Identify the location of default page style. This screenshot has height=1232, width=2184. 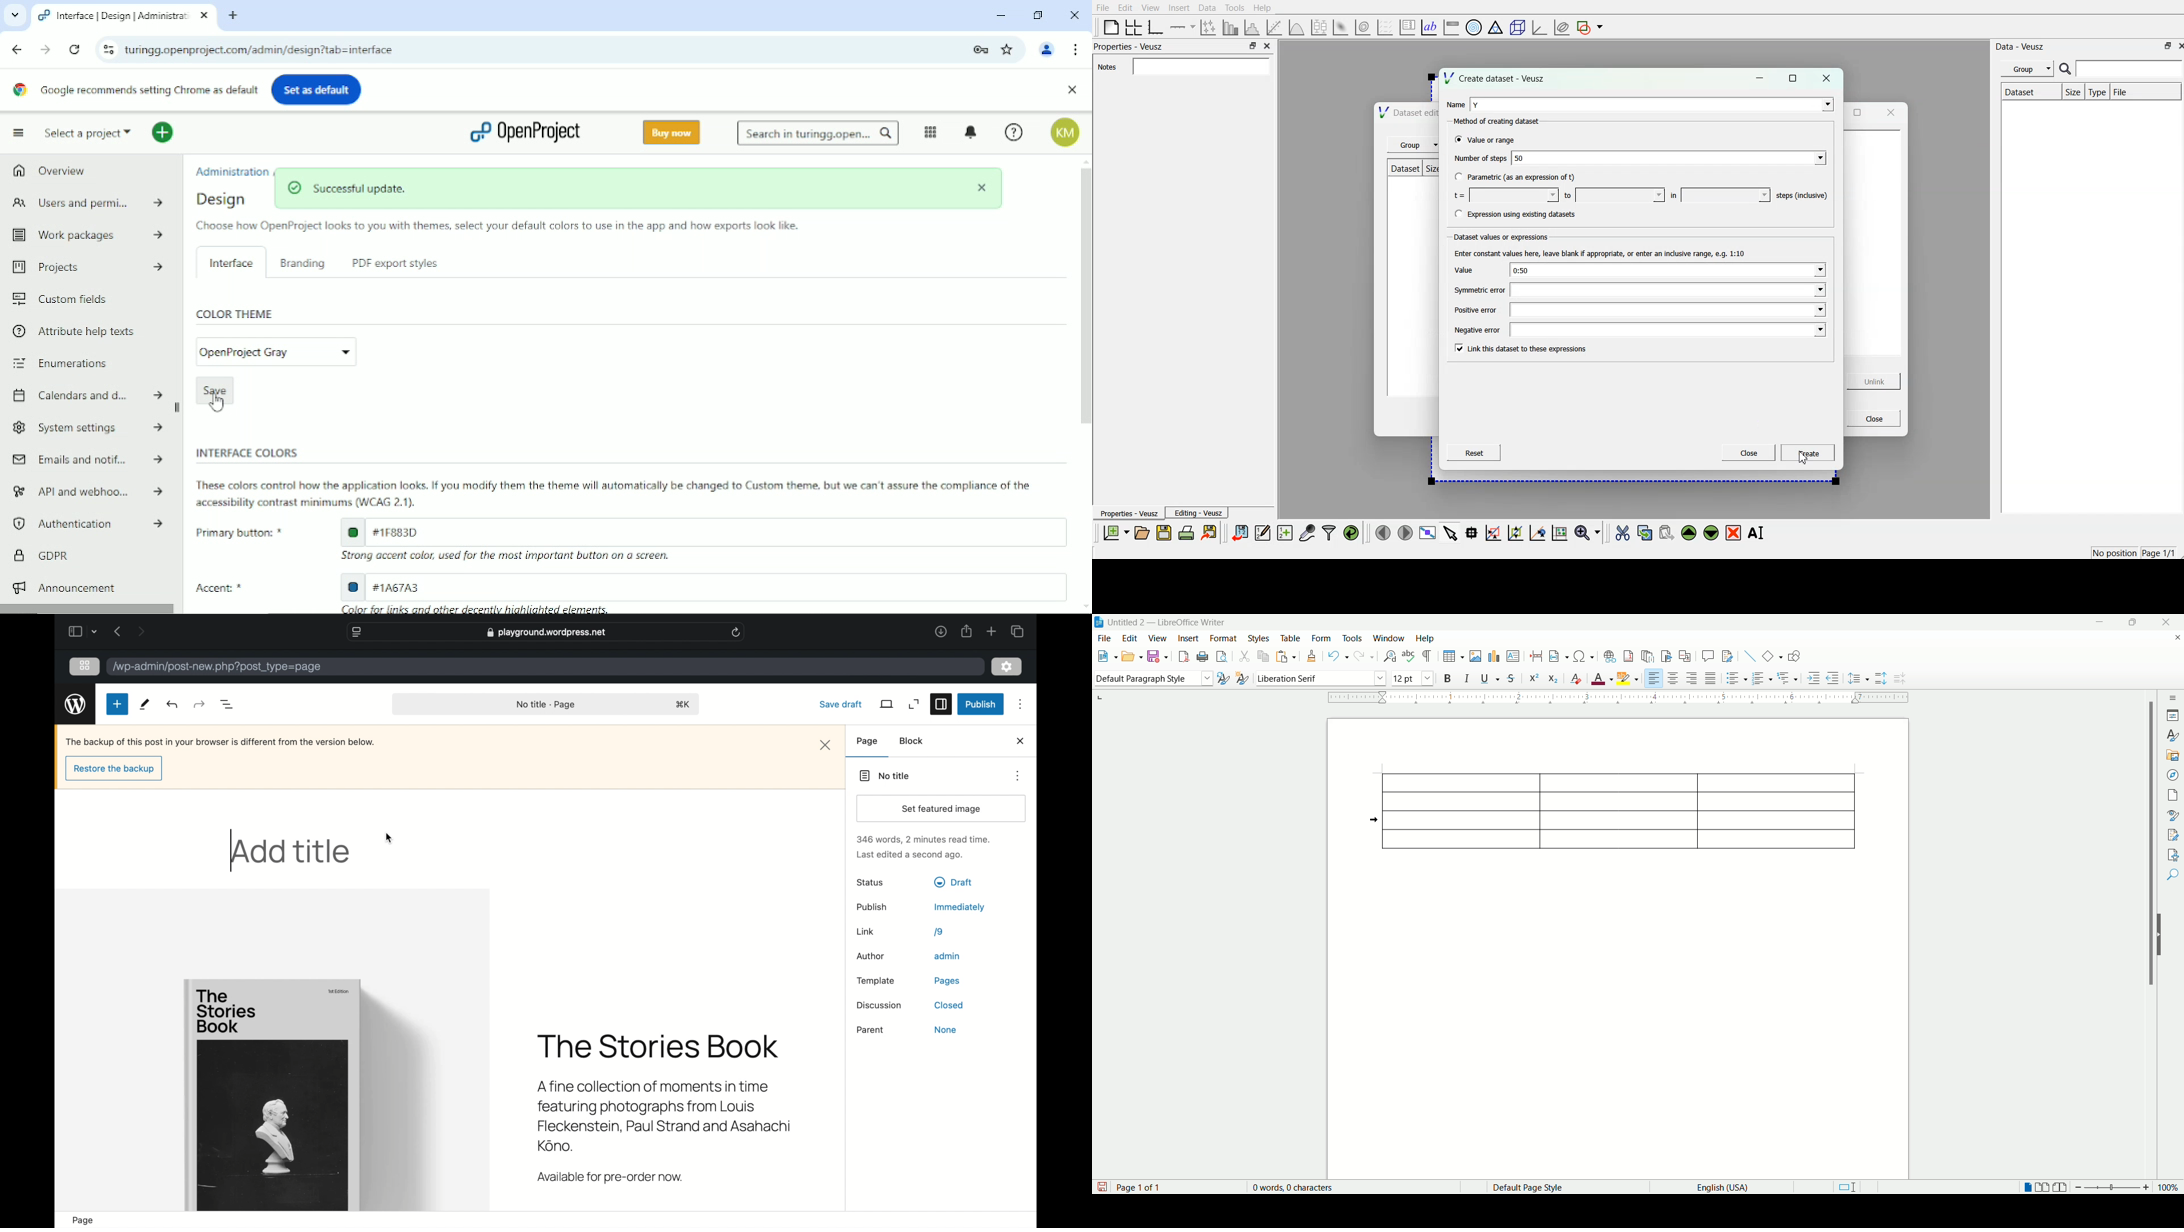
(1527, 1187).